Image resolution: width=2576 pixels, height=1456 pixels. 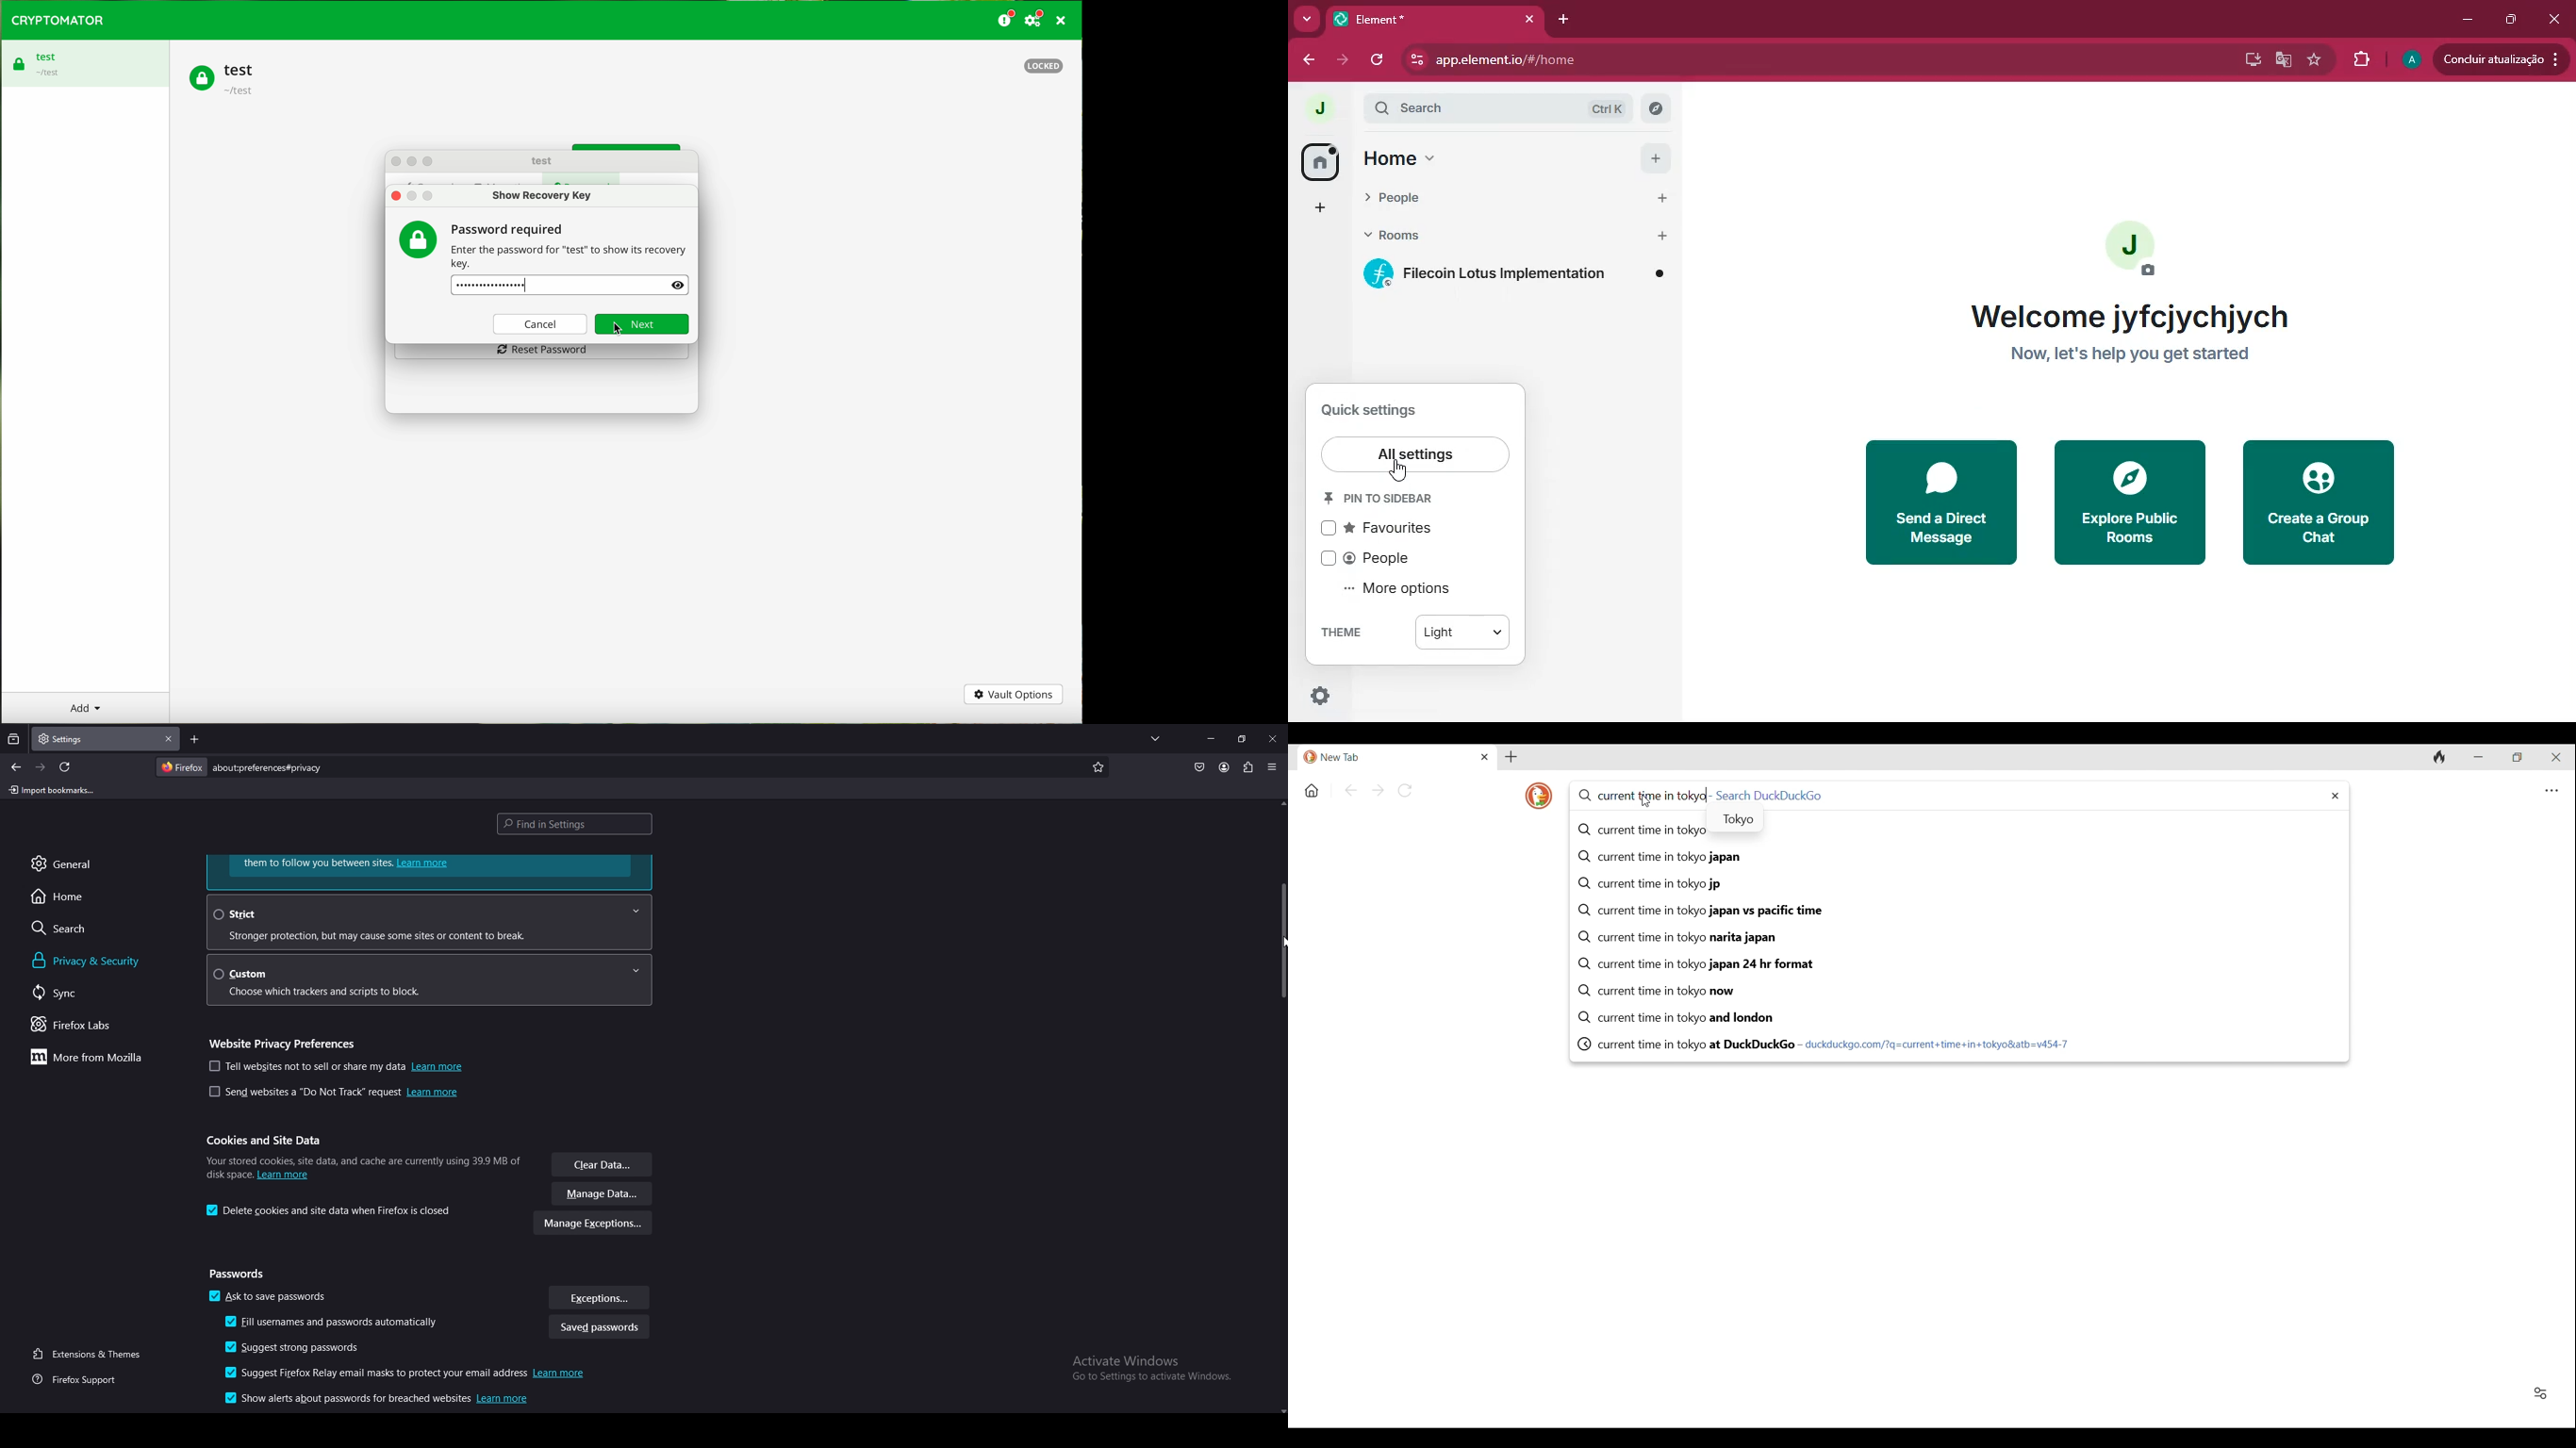 What do you see at coordinates (1247, 767) in the screenshot?
I see `extension` at bounding box center [1247, 767].